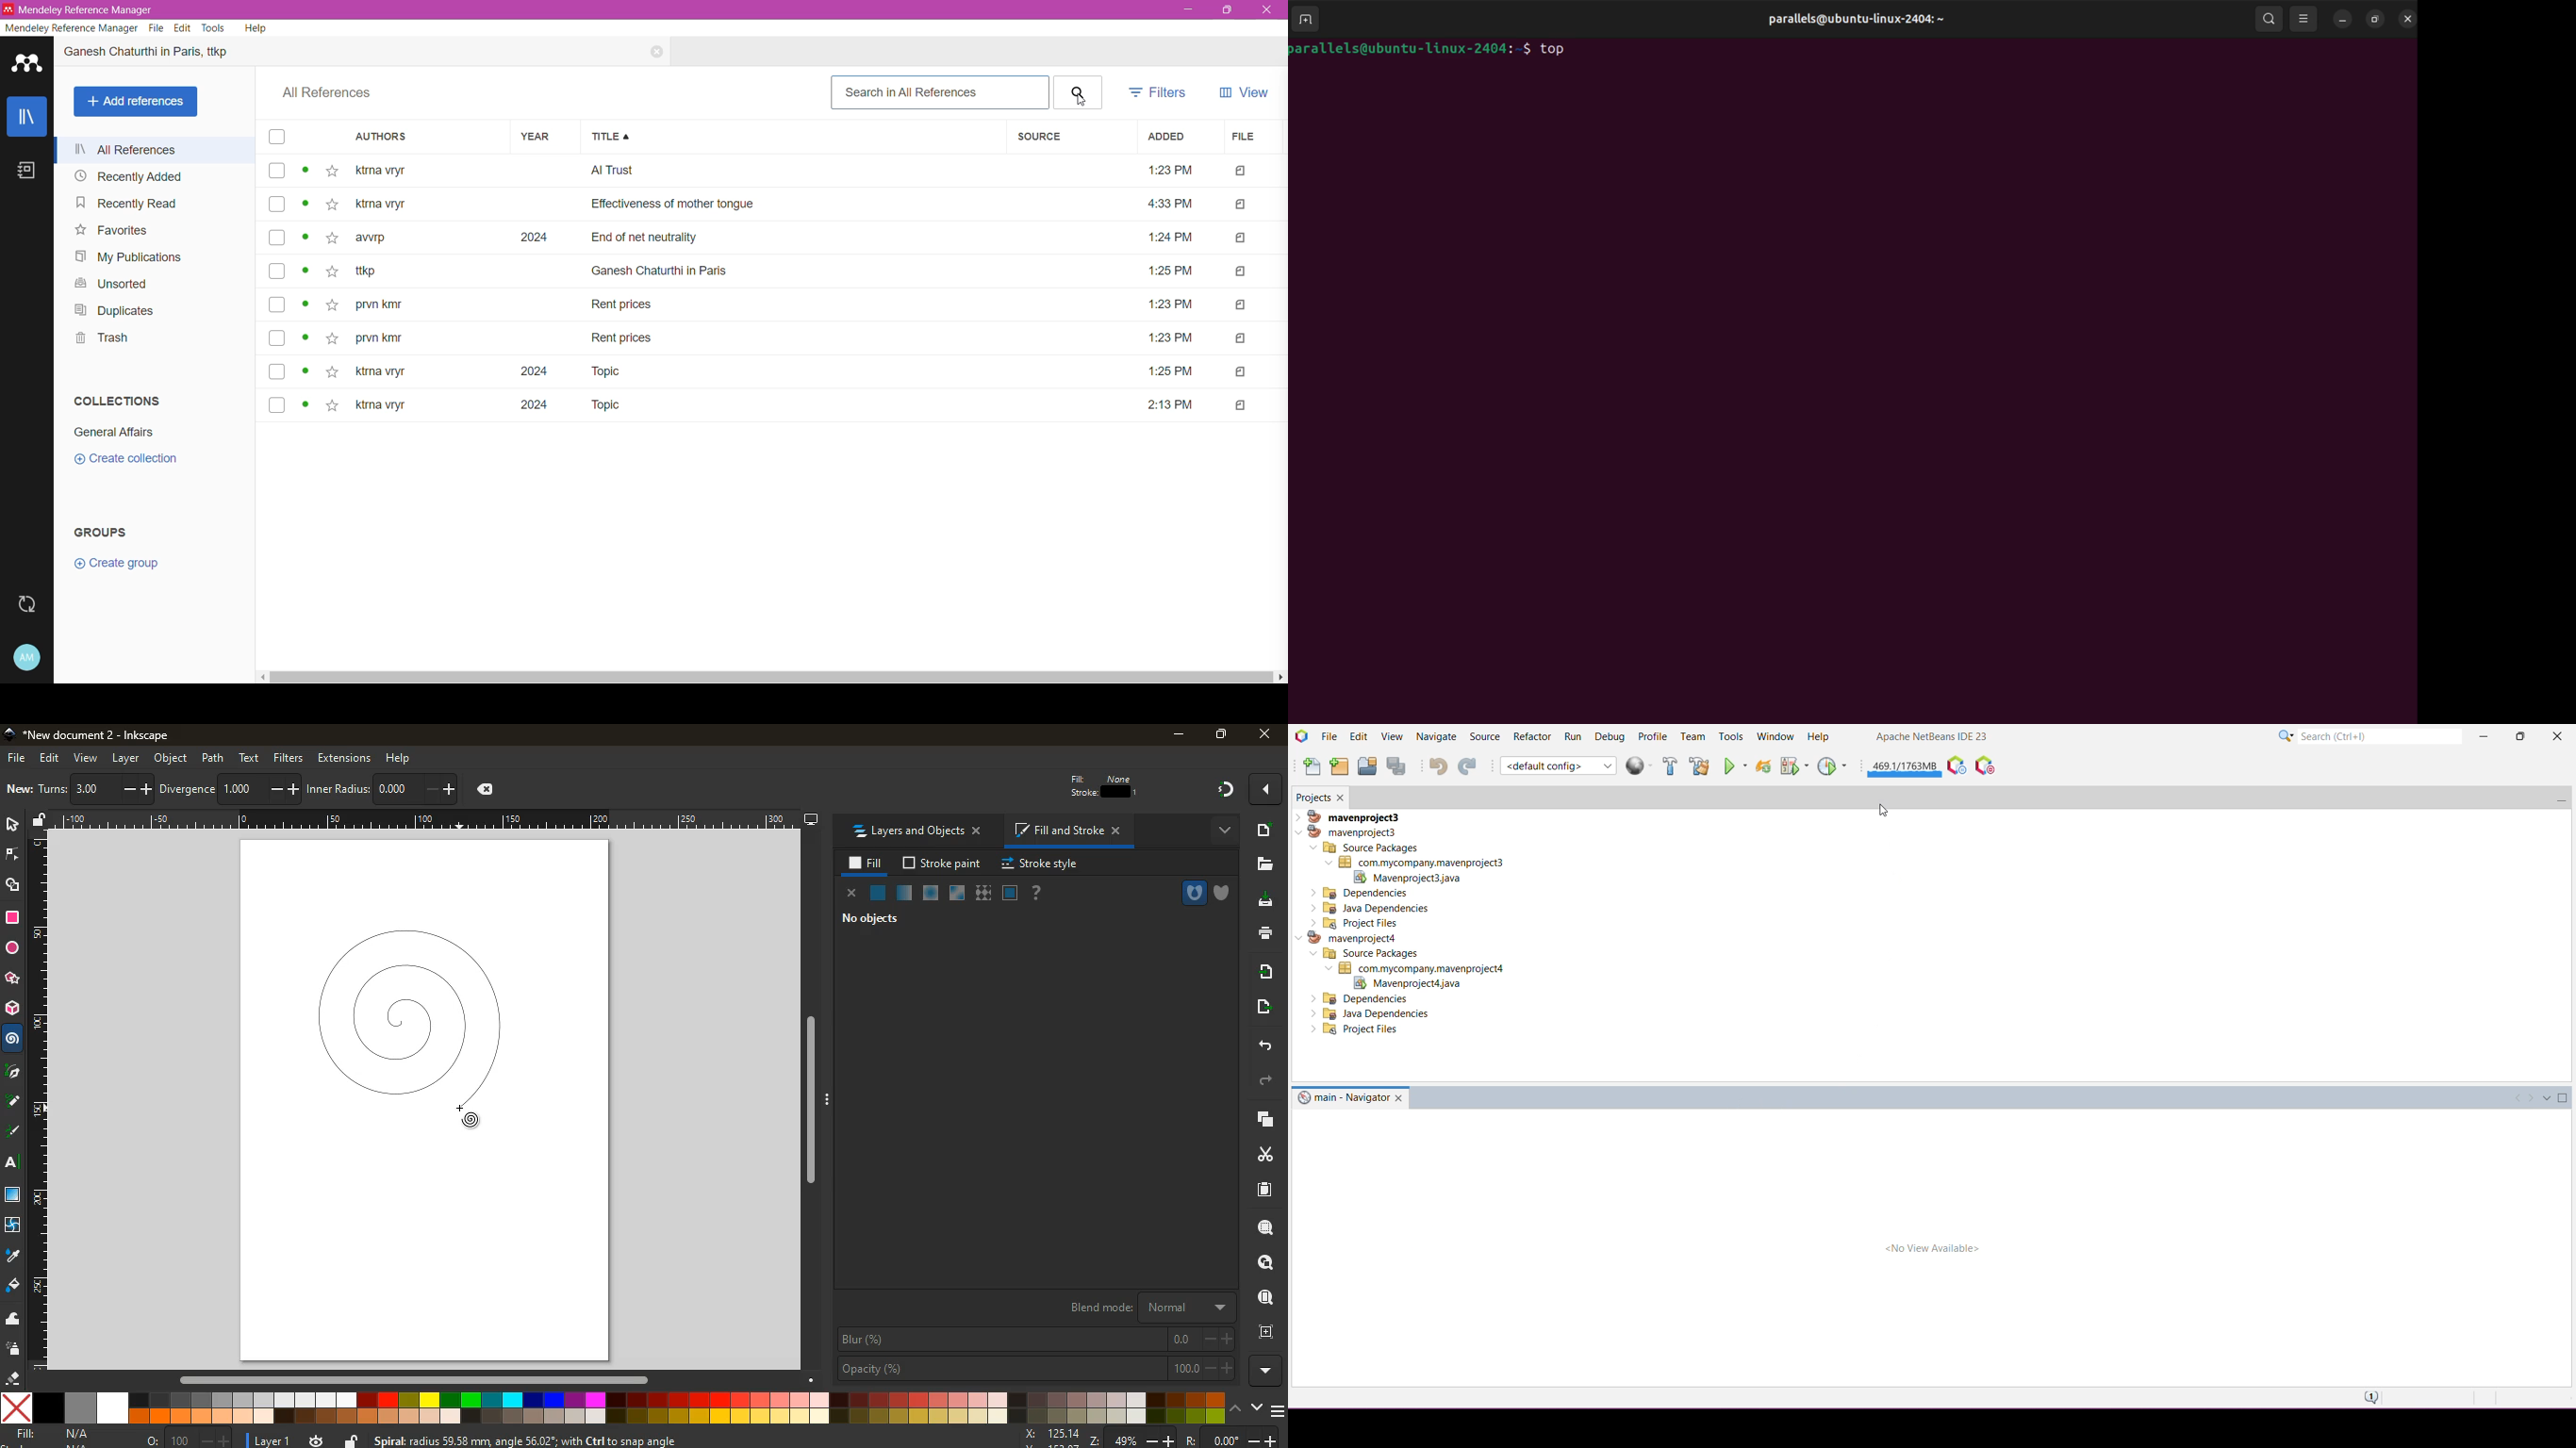 Image resolution: width=2576 pixels, height=1456 pixels. I want to click on Collections, so click(119, 400).